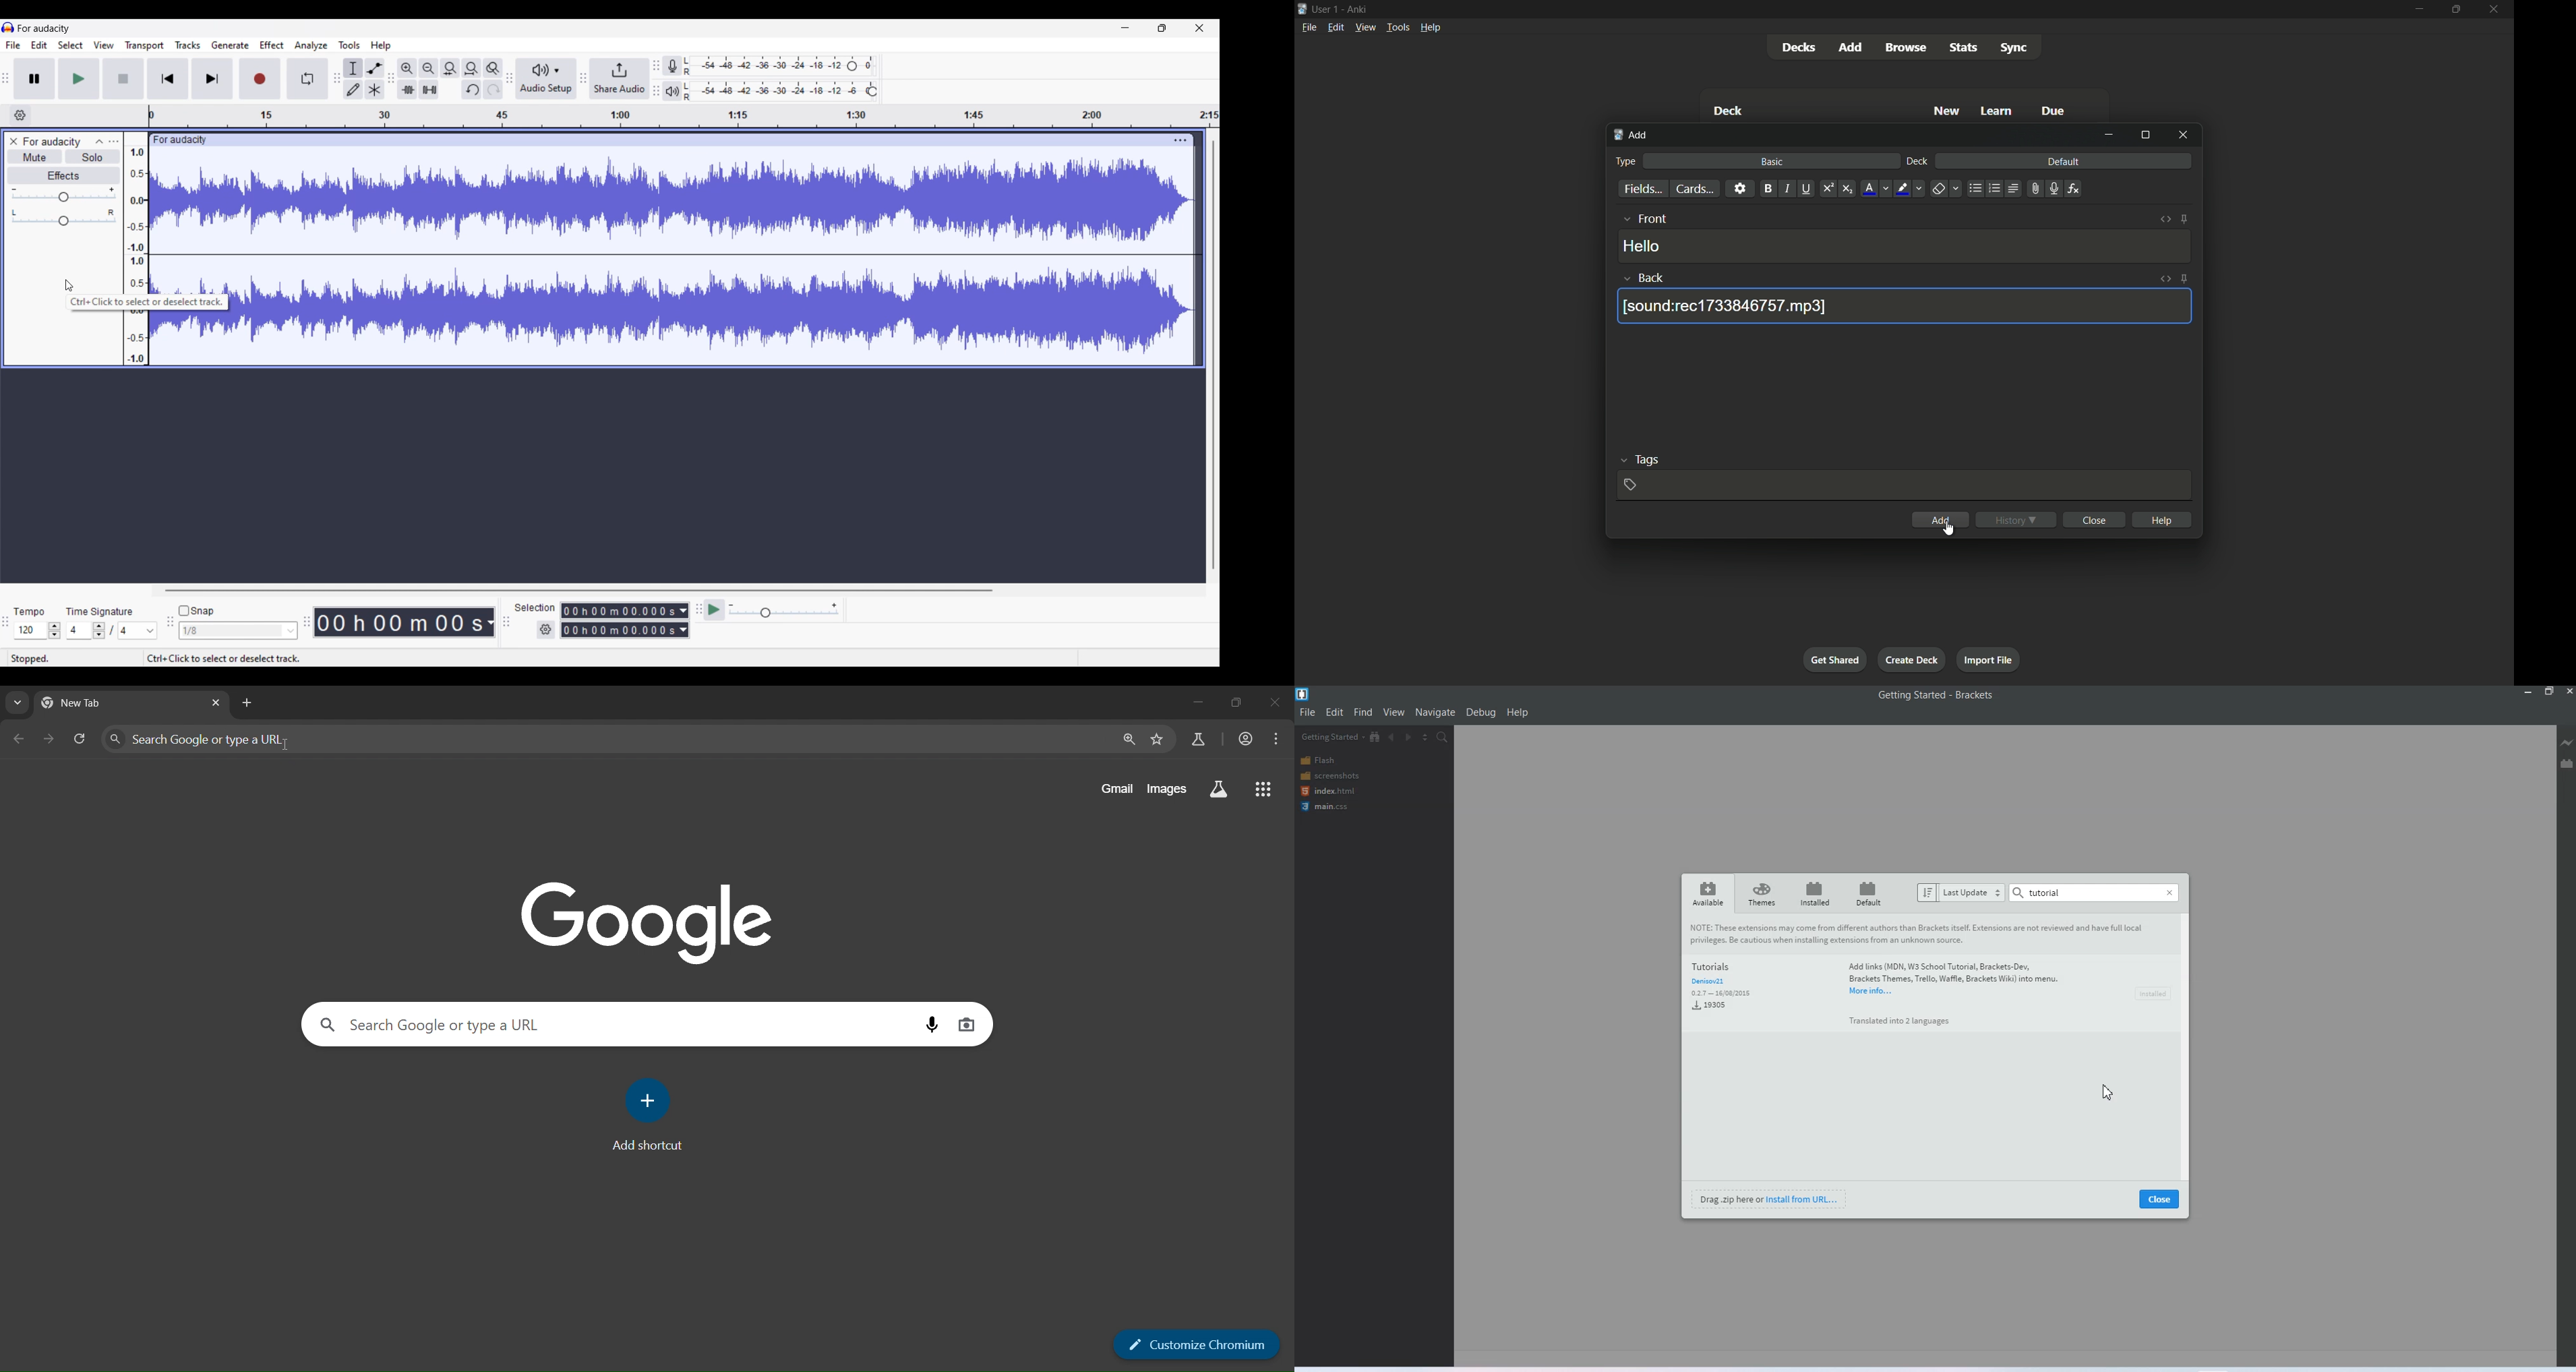 The height and width of the screenshot is (1372, 2576). What do you see at coordinates (63, 195) in the screenshot?
I see `Volume slider` at bounding box center [63, 195].